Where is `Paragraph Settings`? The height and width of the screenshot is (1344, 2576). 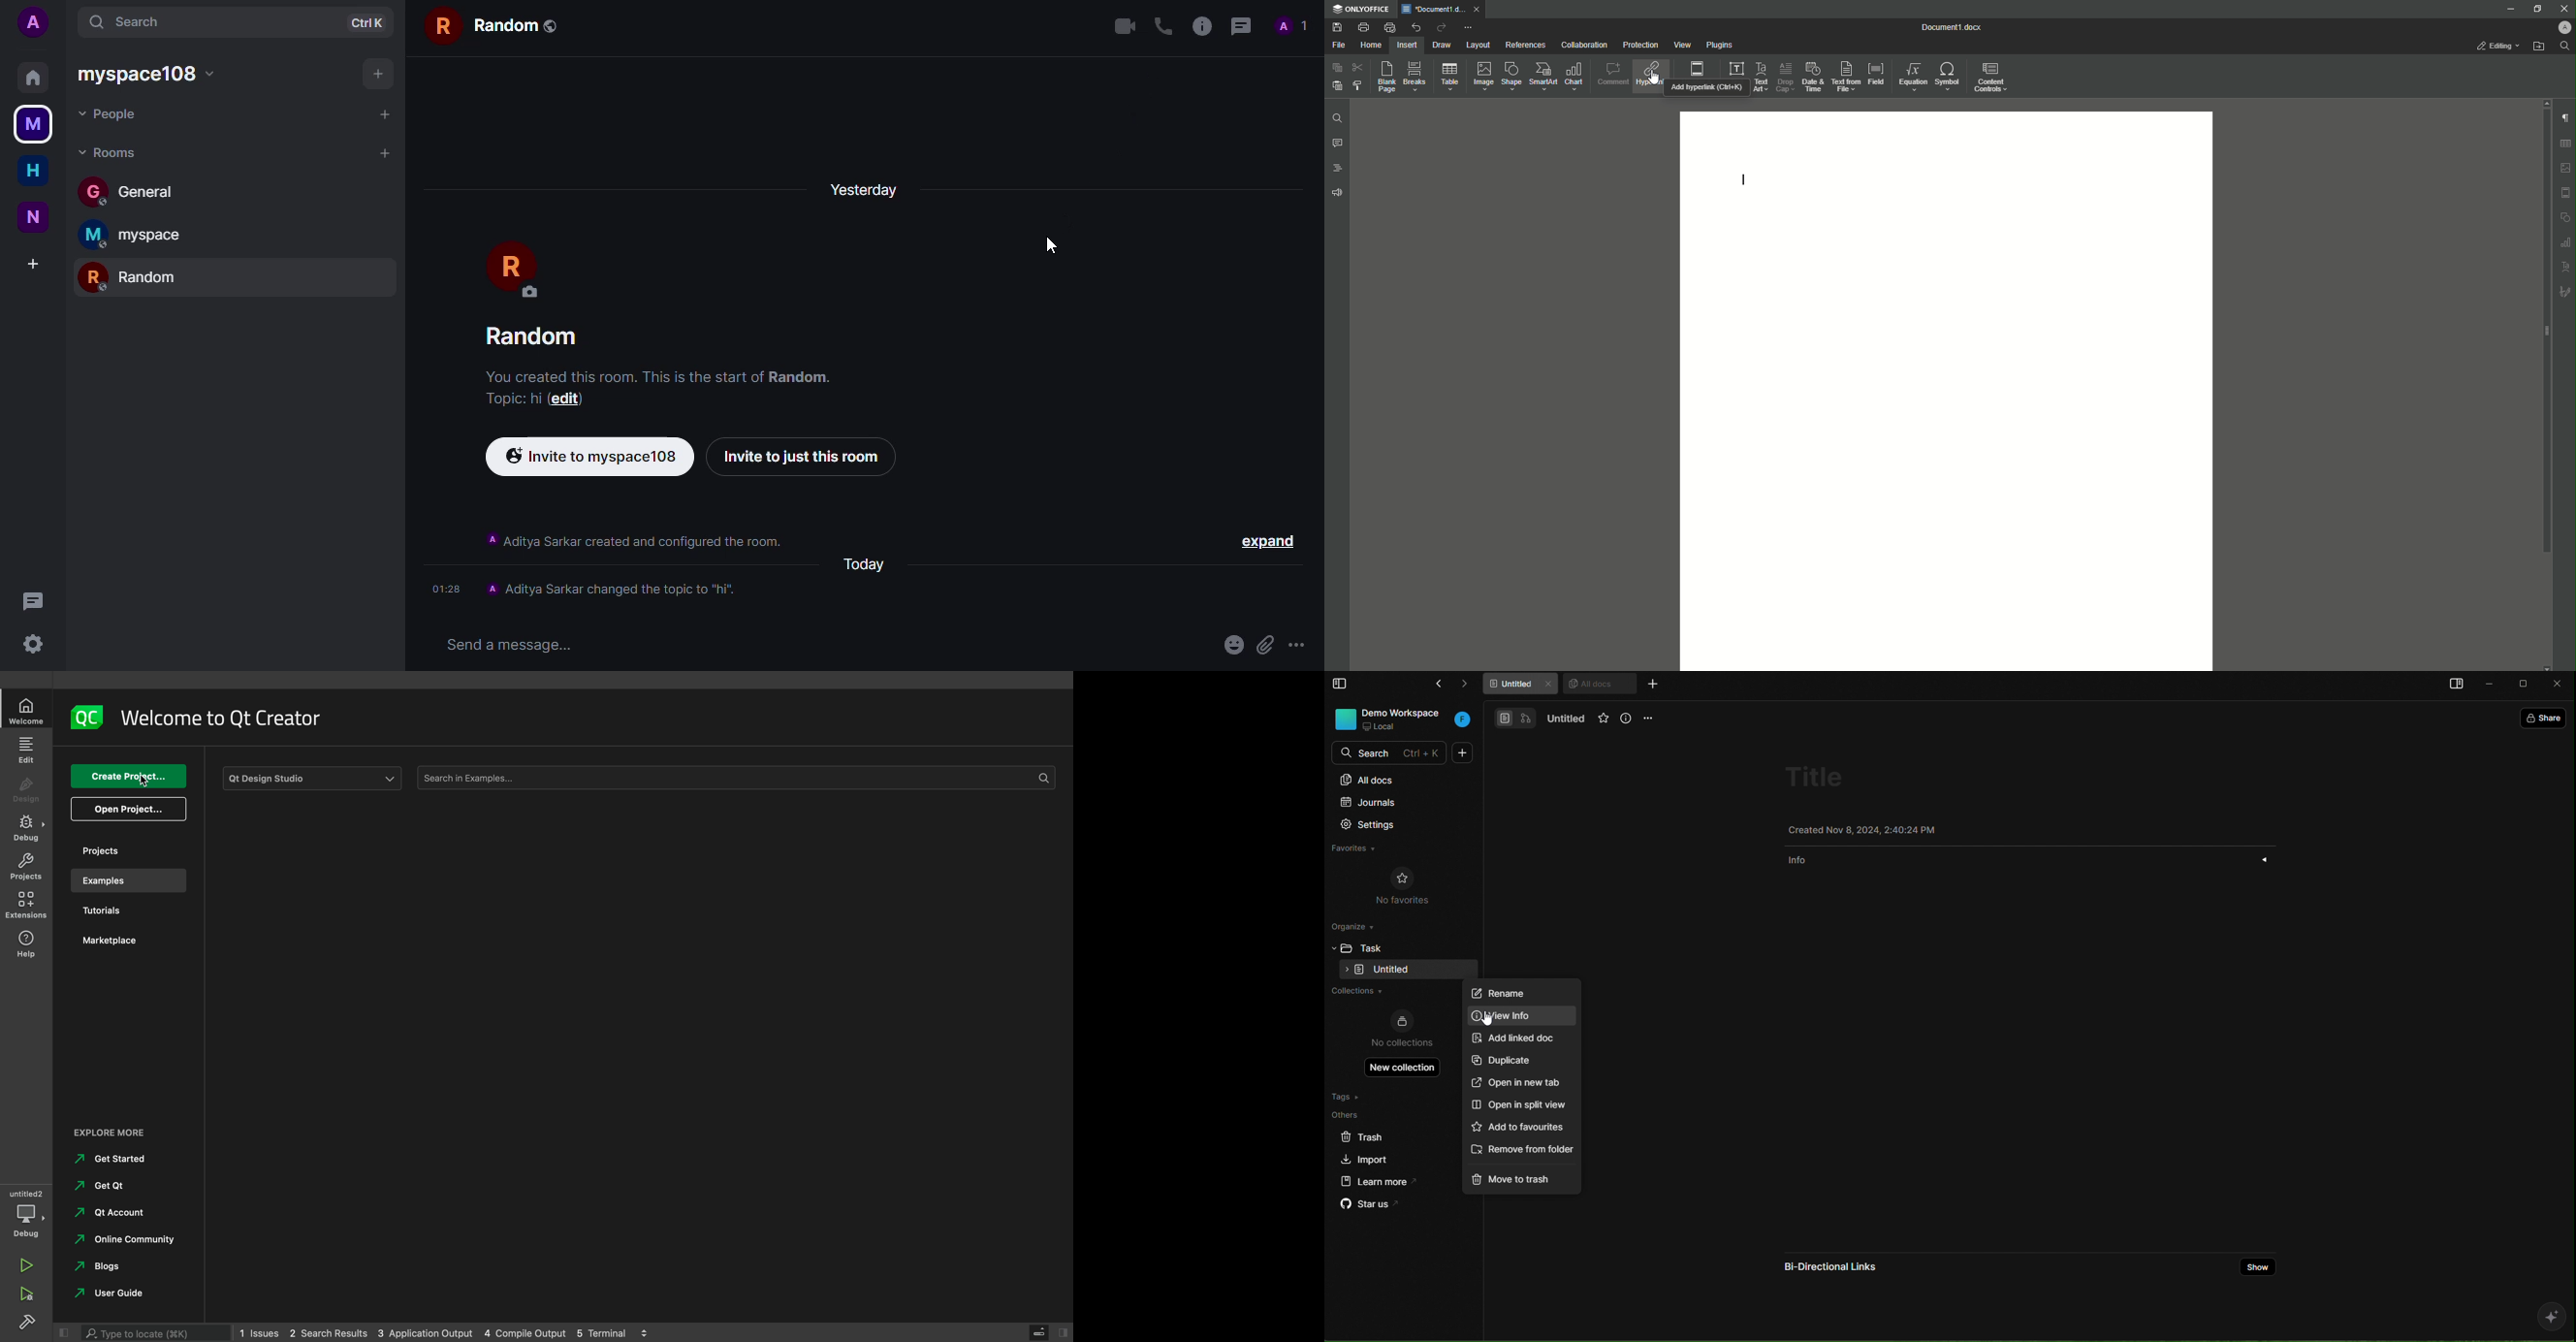 Paragraph Settings is located at coordinates (2566, 118).